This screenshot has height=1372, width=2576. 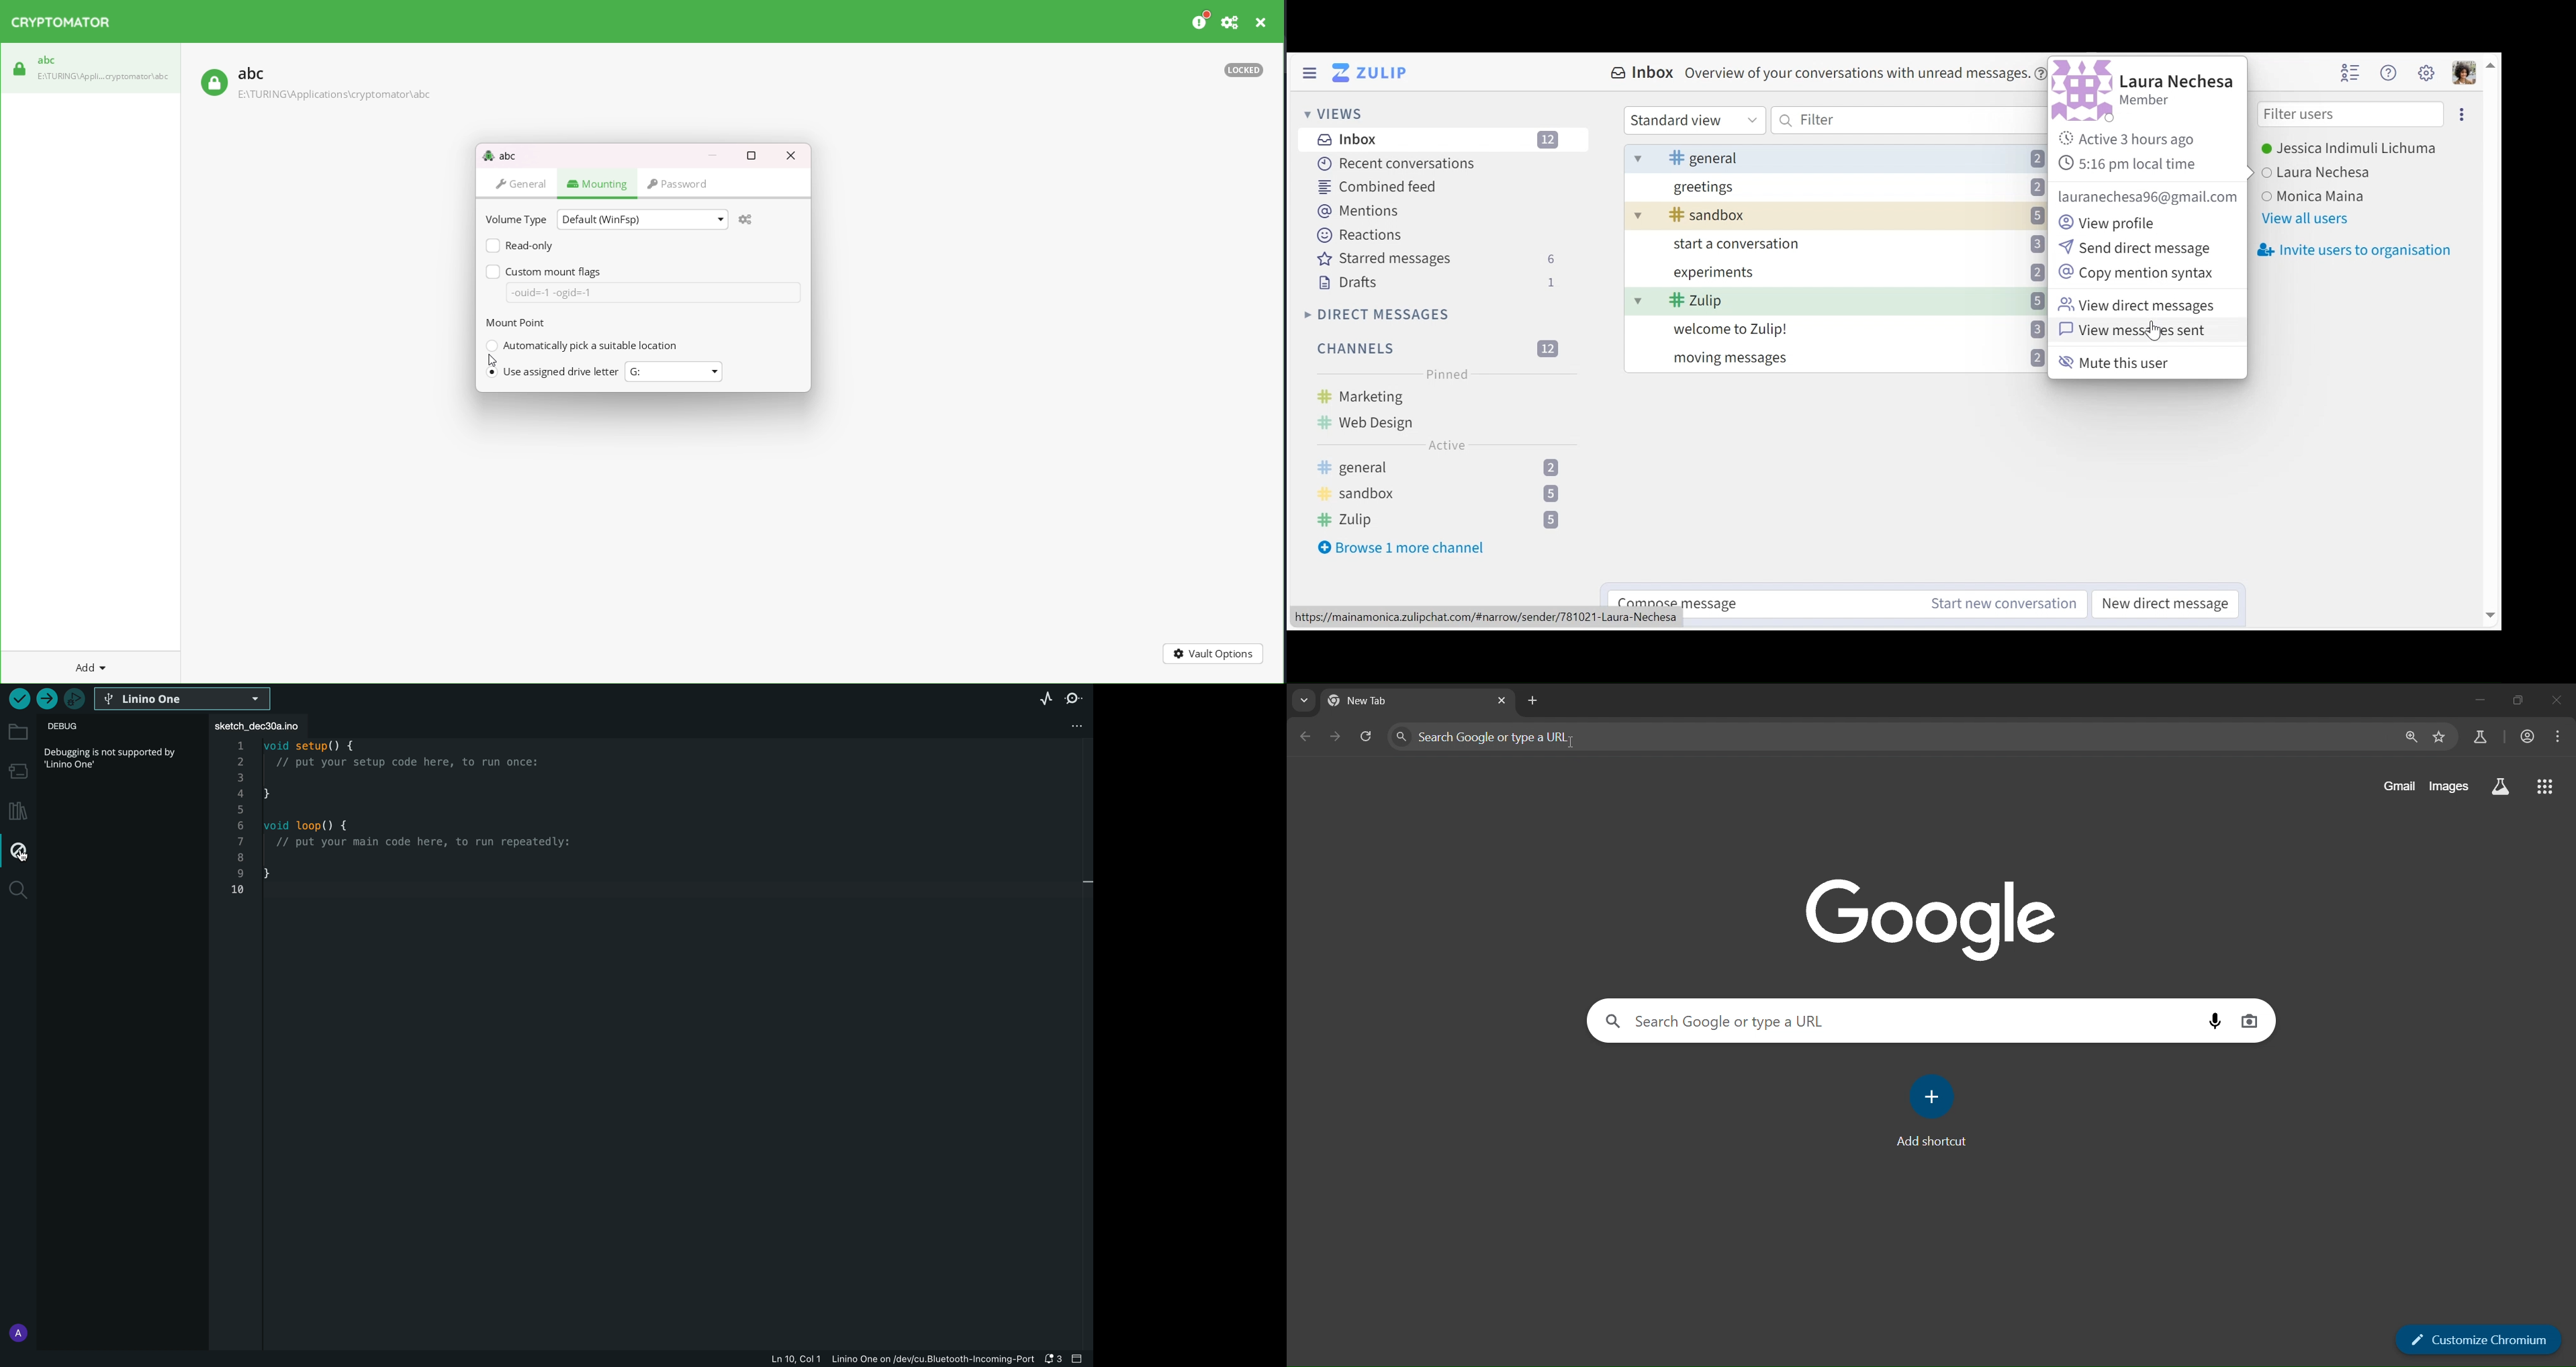 I want to click on automatically pick a suitable location, so click(x=583, y=346).